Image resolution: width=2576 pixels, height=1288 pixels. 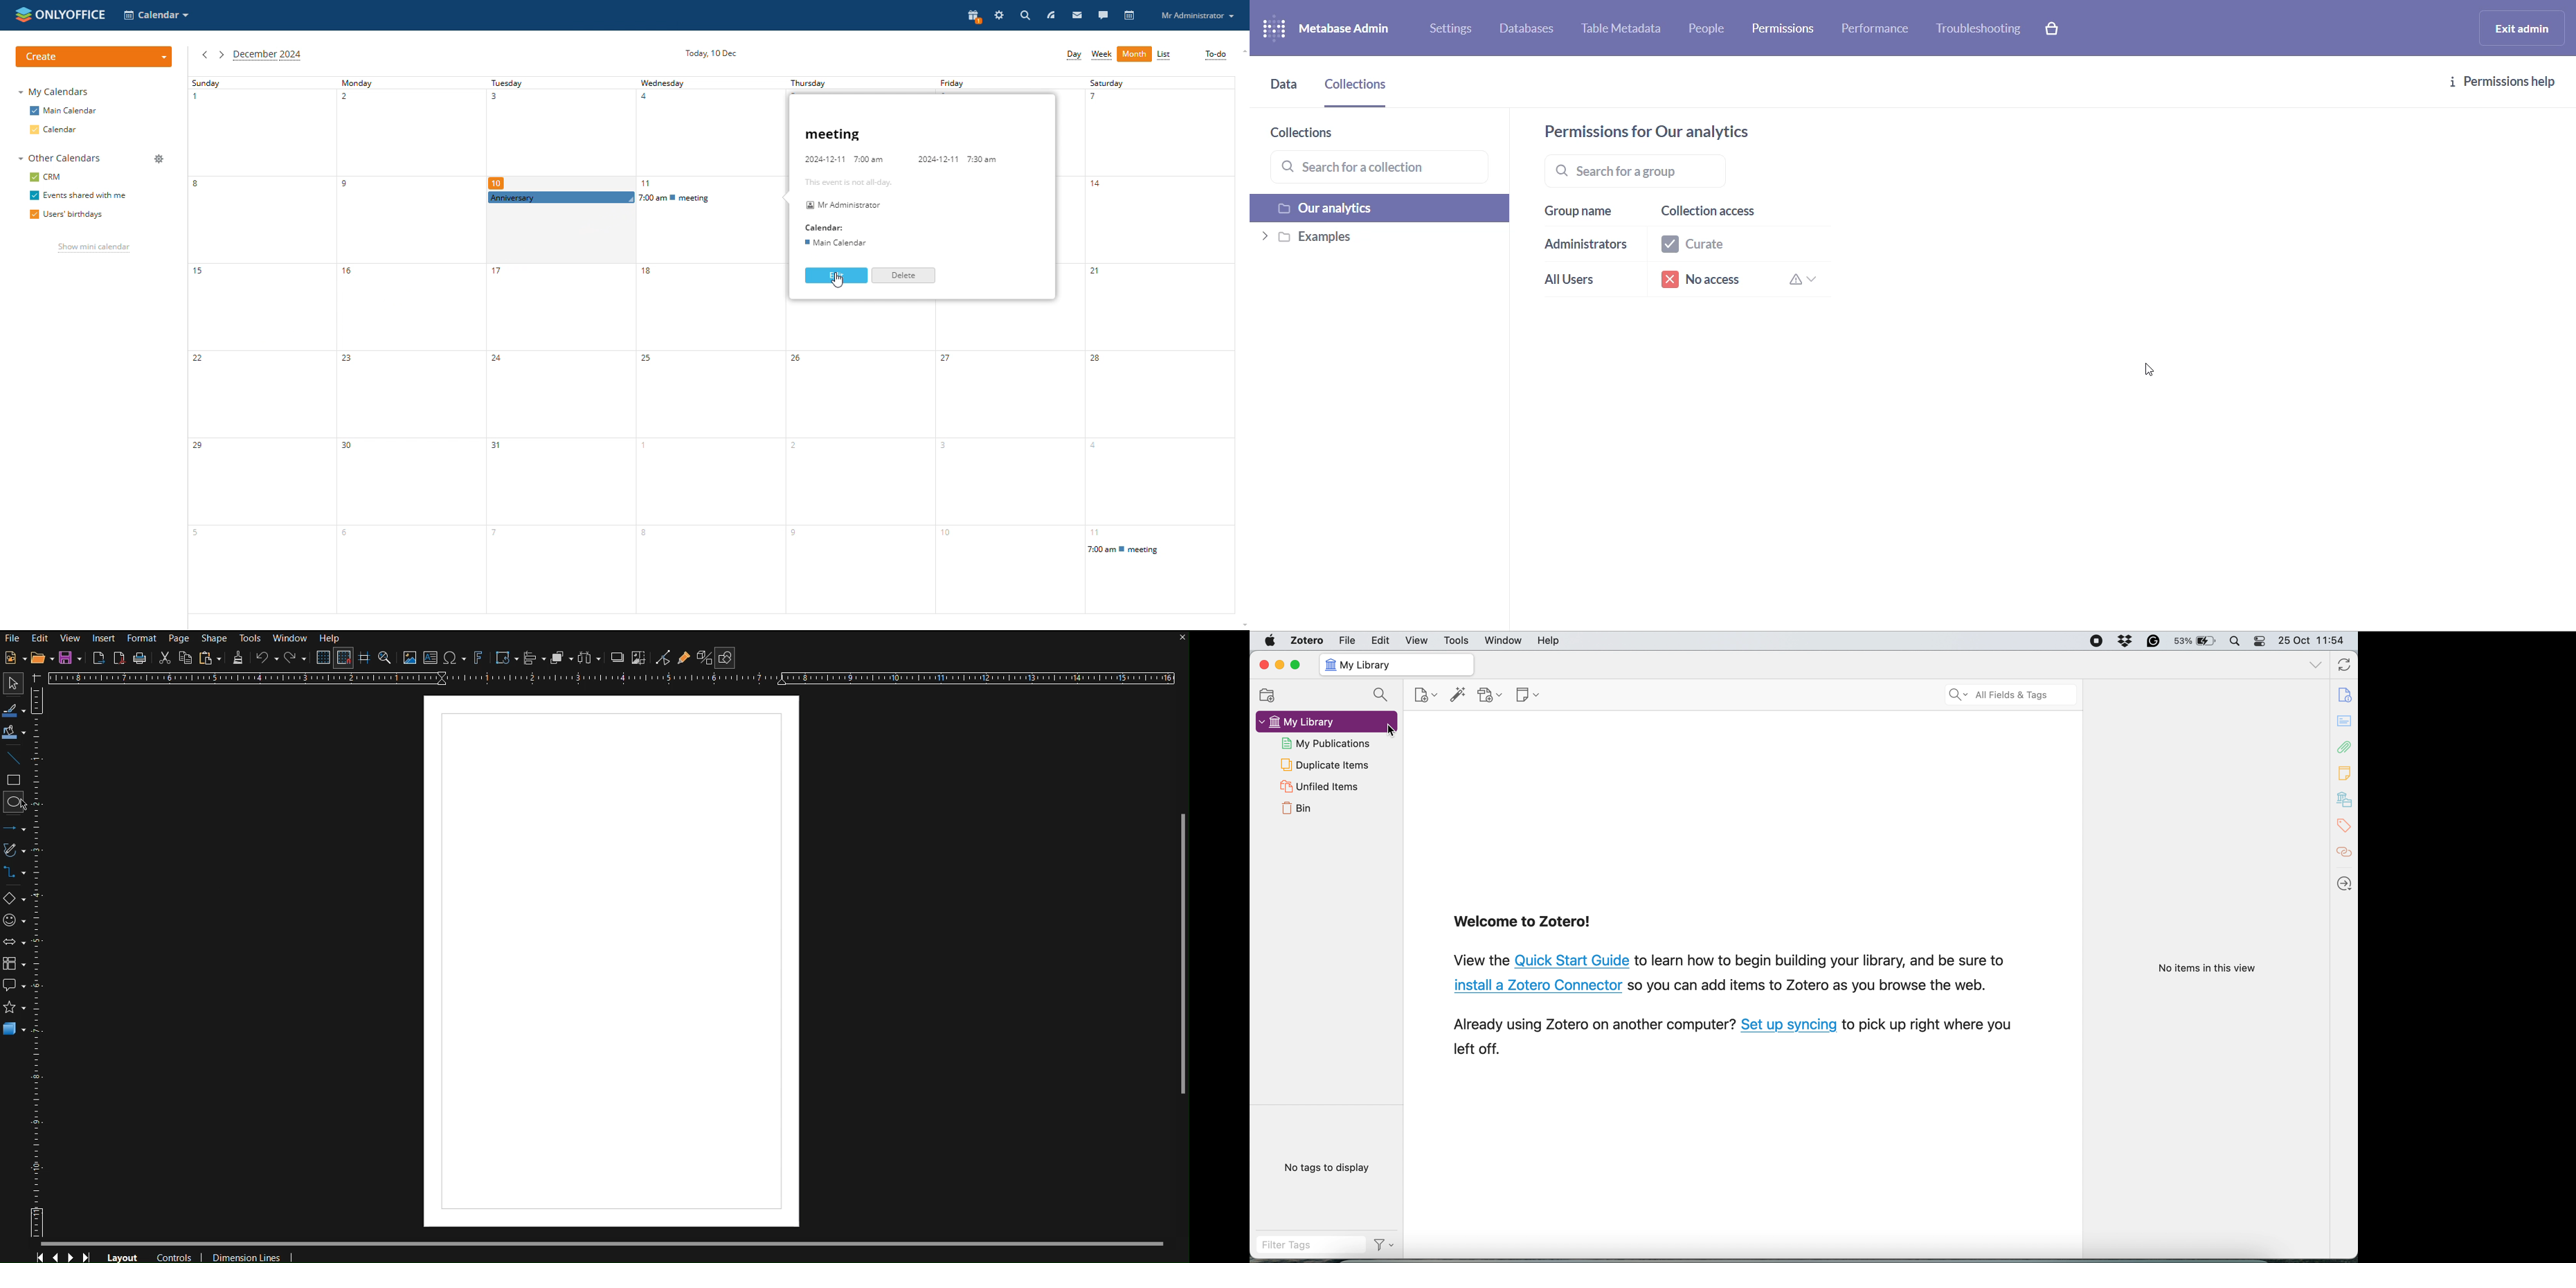 I want to click on performance, so click(x=1877, y=32).